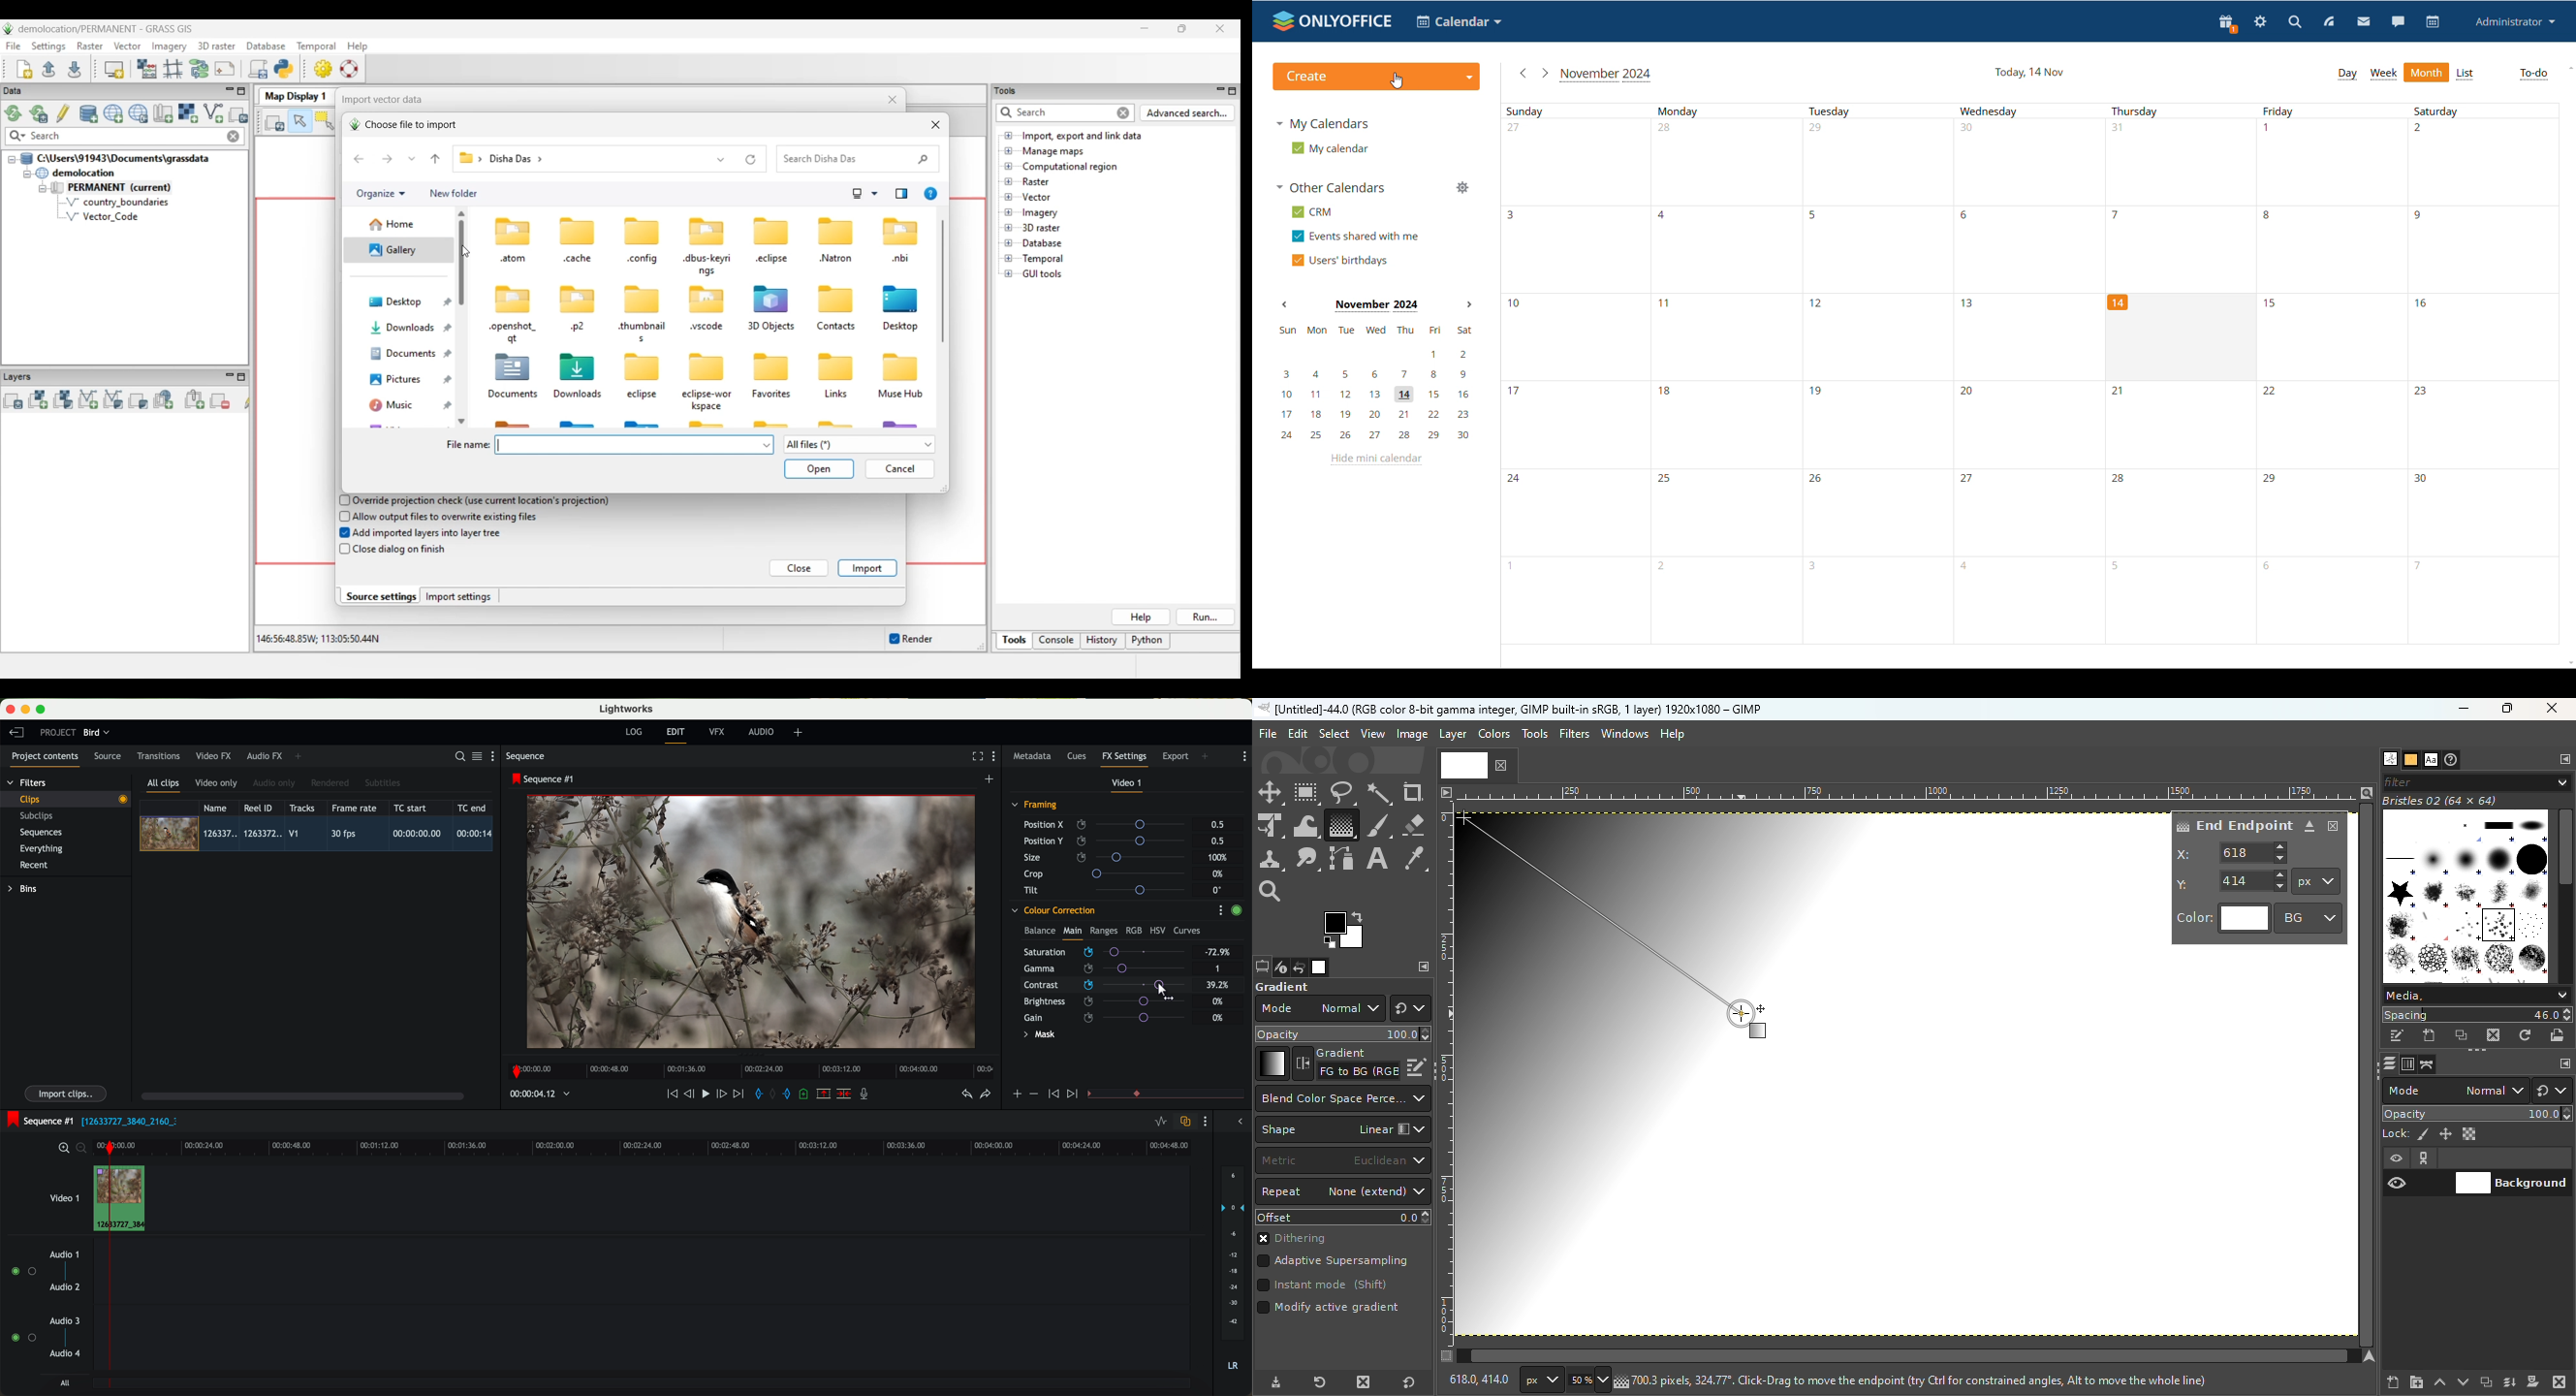  I want to click on timeline, so click(748, 1068).